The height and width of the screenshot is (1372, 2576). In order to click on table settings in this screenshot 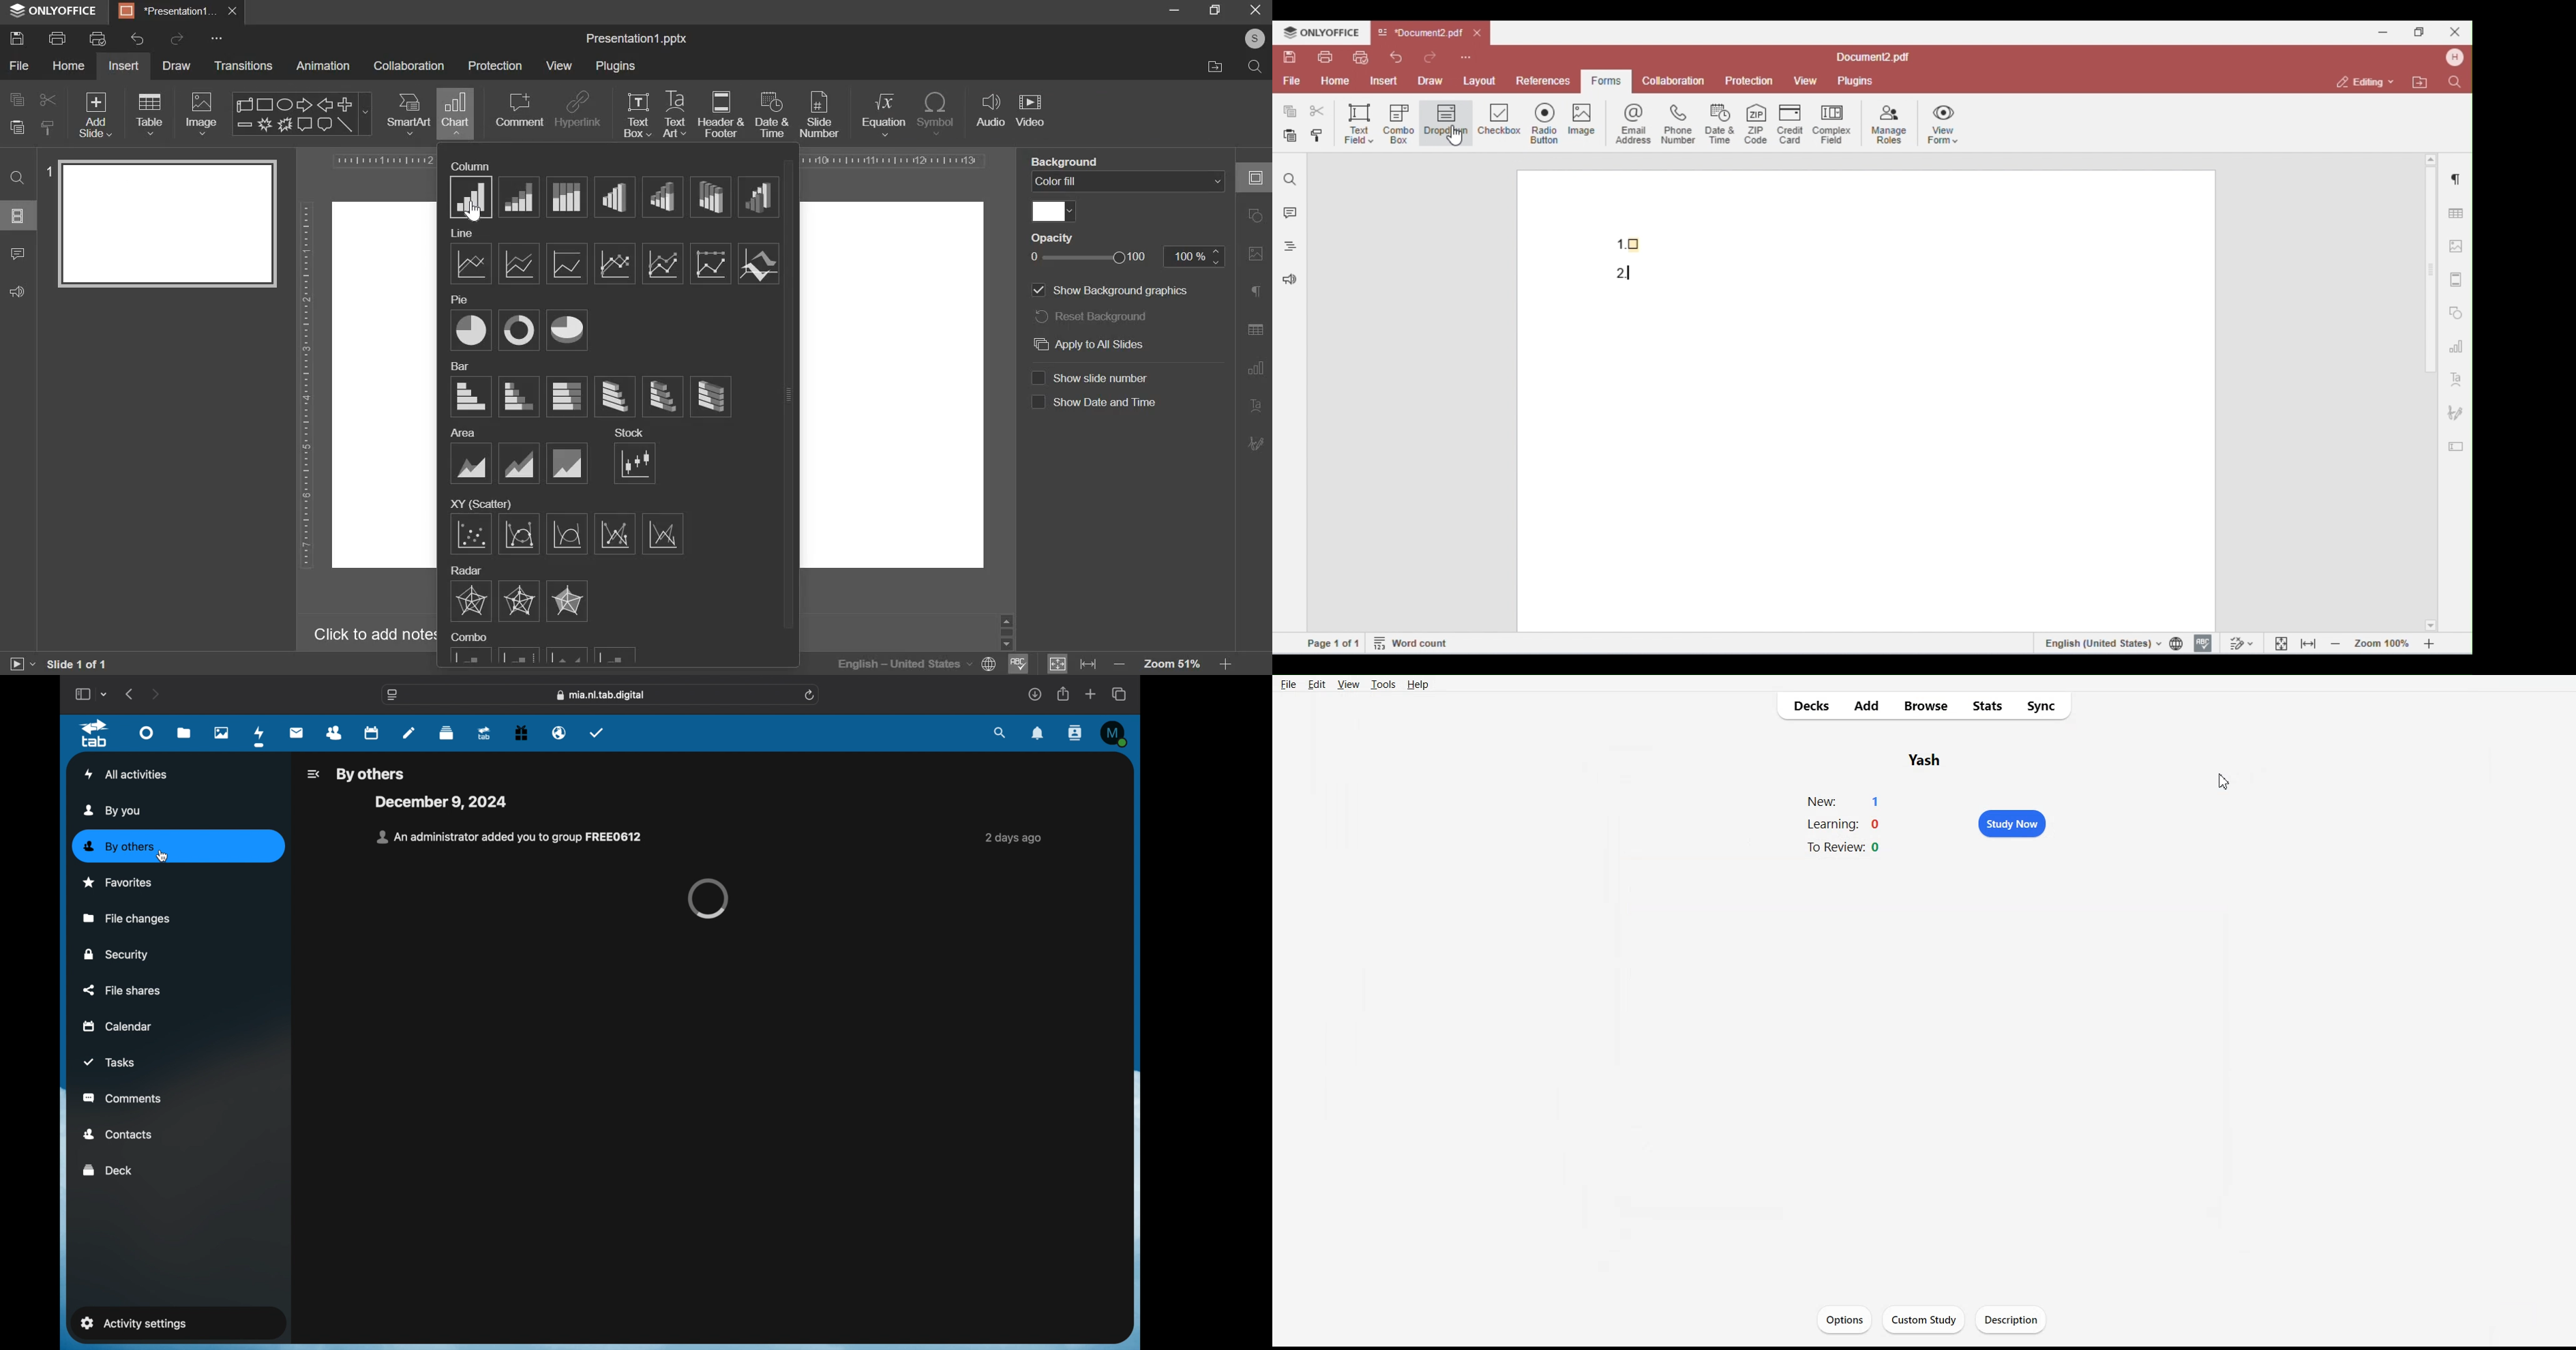, I will do `click(1254, 332)`.